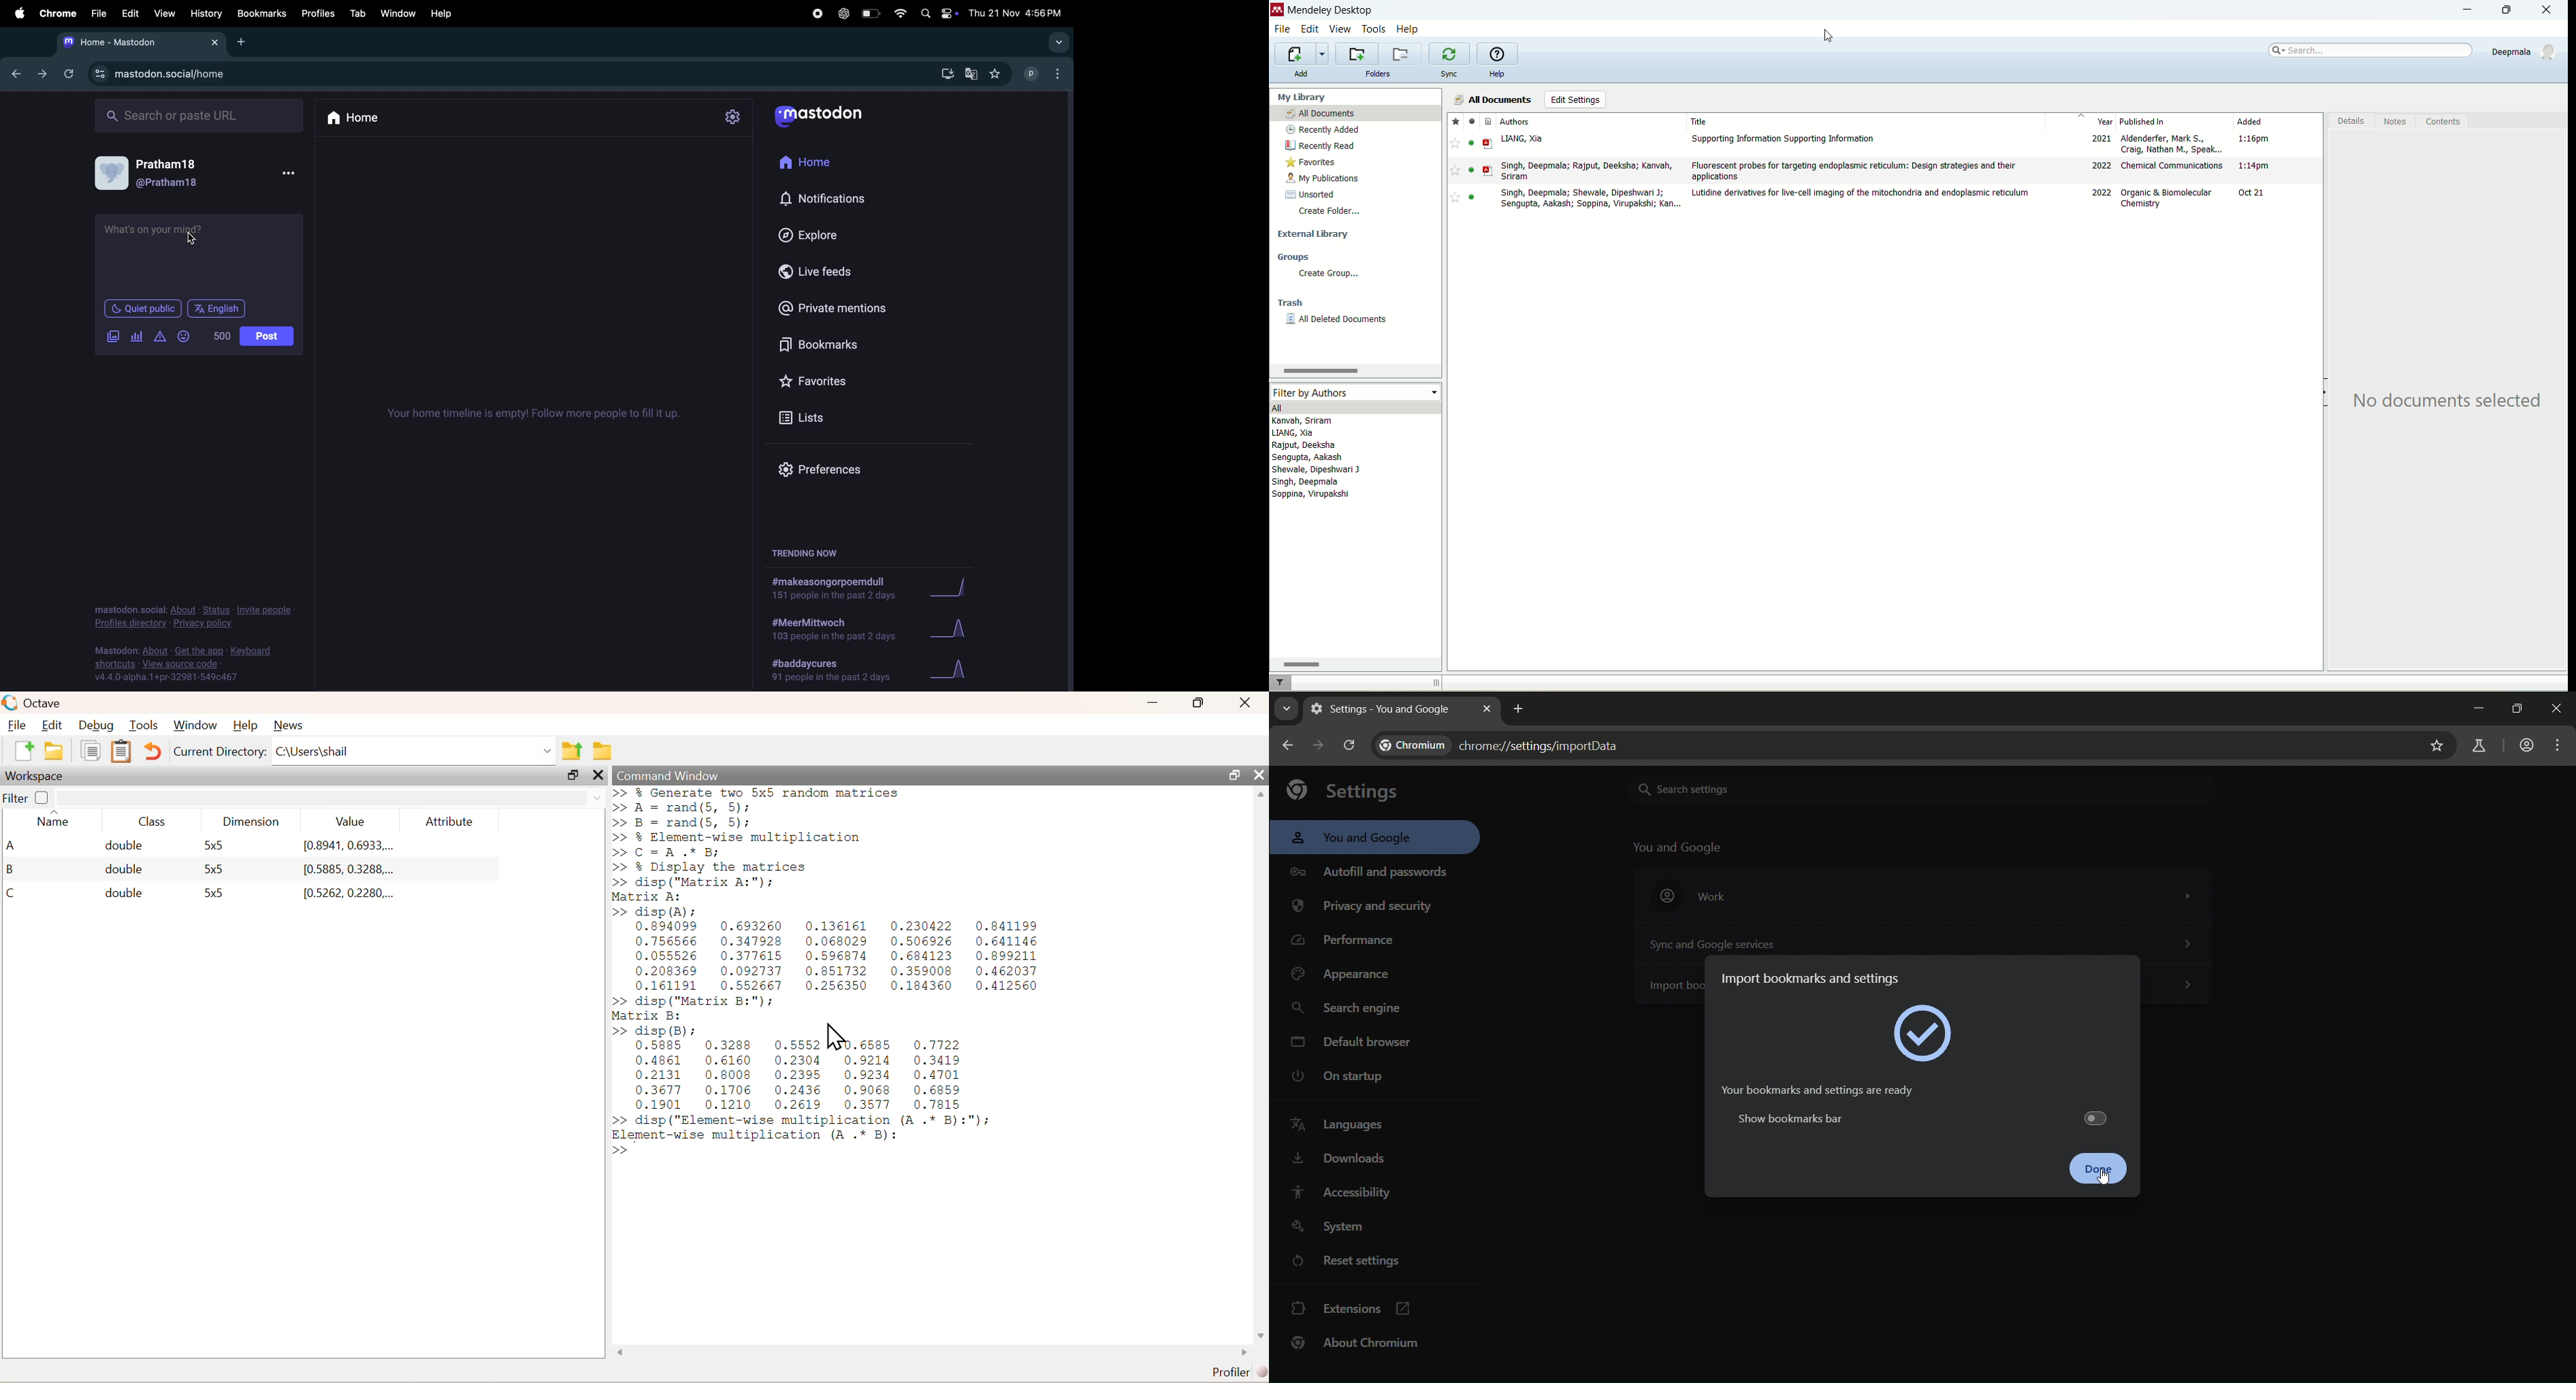 This screenshot has height=1400, width=2576. Describe the element at coordinates (1313, 234) in the screenshot. I see `external library` at that location.